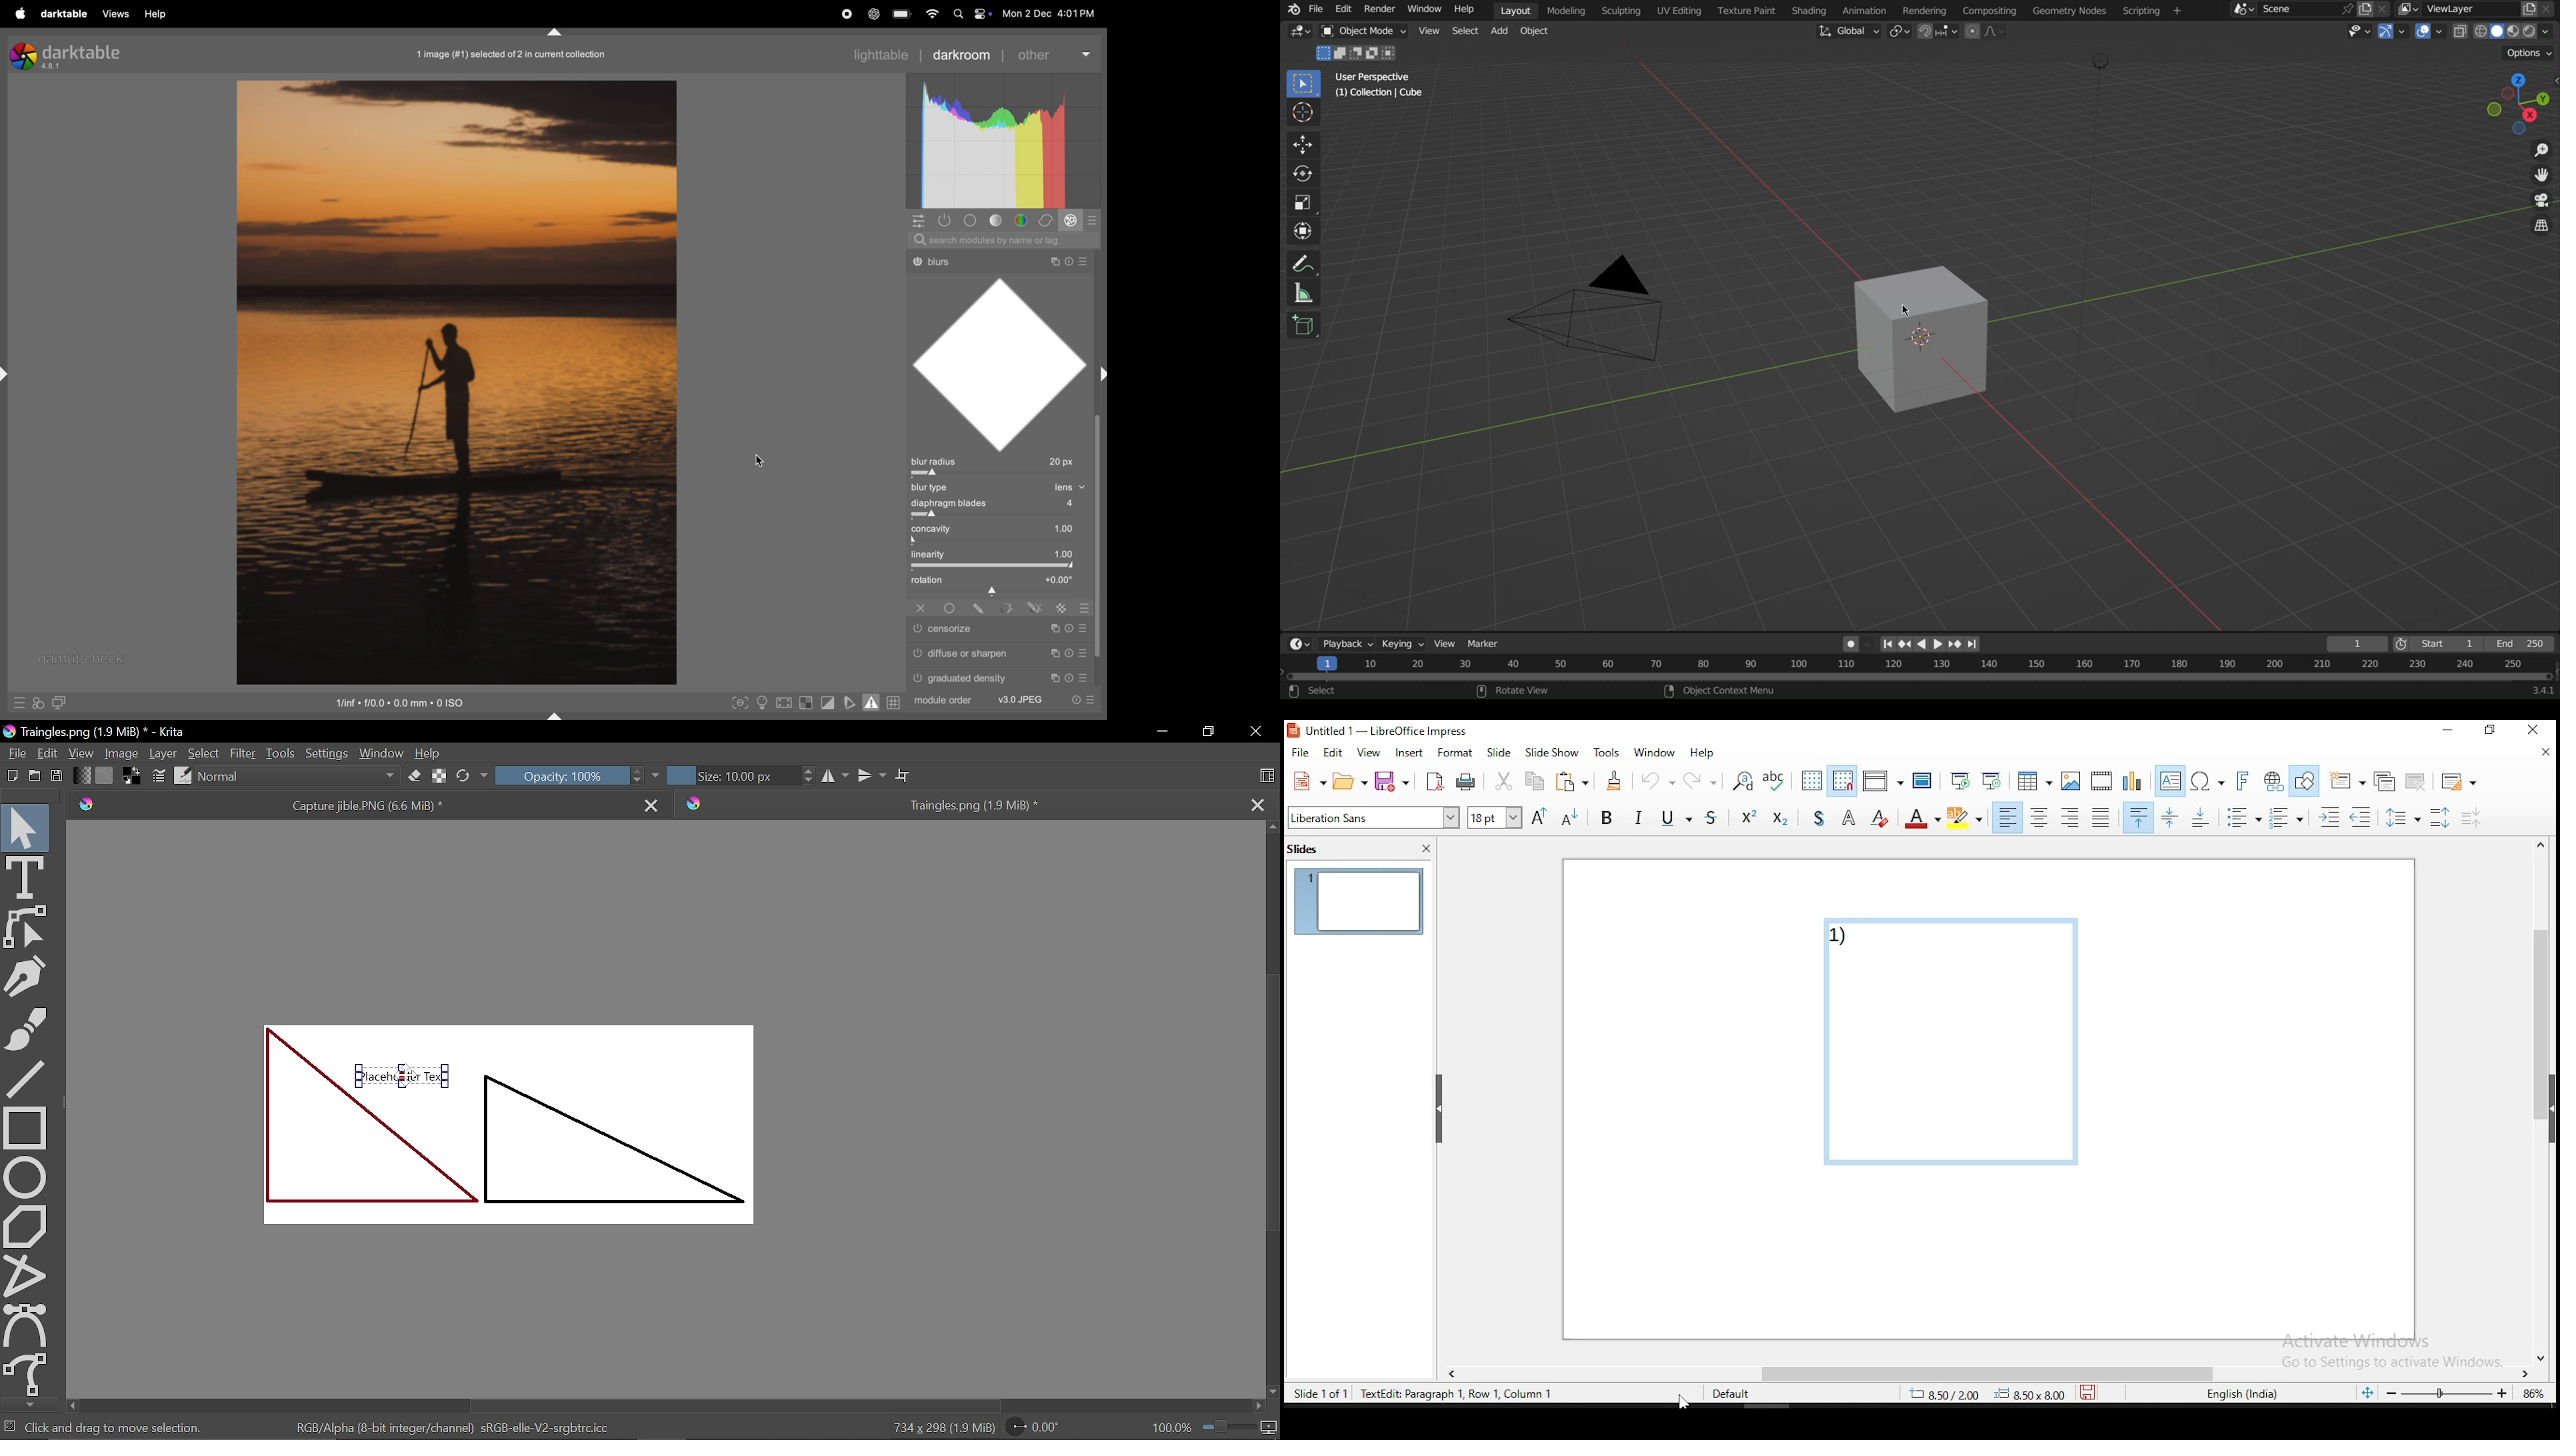  What do you see at coordinates (1214, 1426) in the screenshot?
I see `100.0%` at bounding box center [1214, 1426].